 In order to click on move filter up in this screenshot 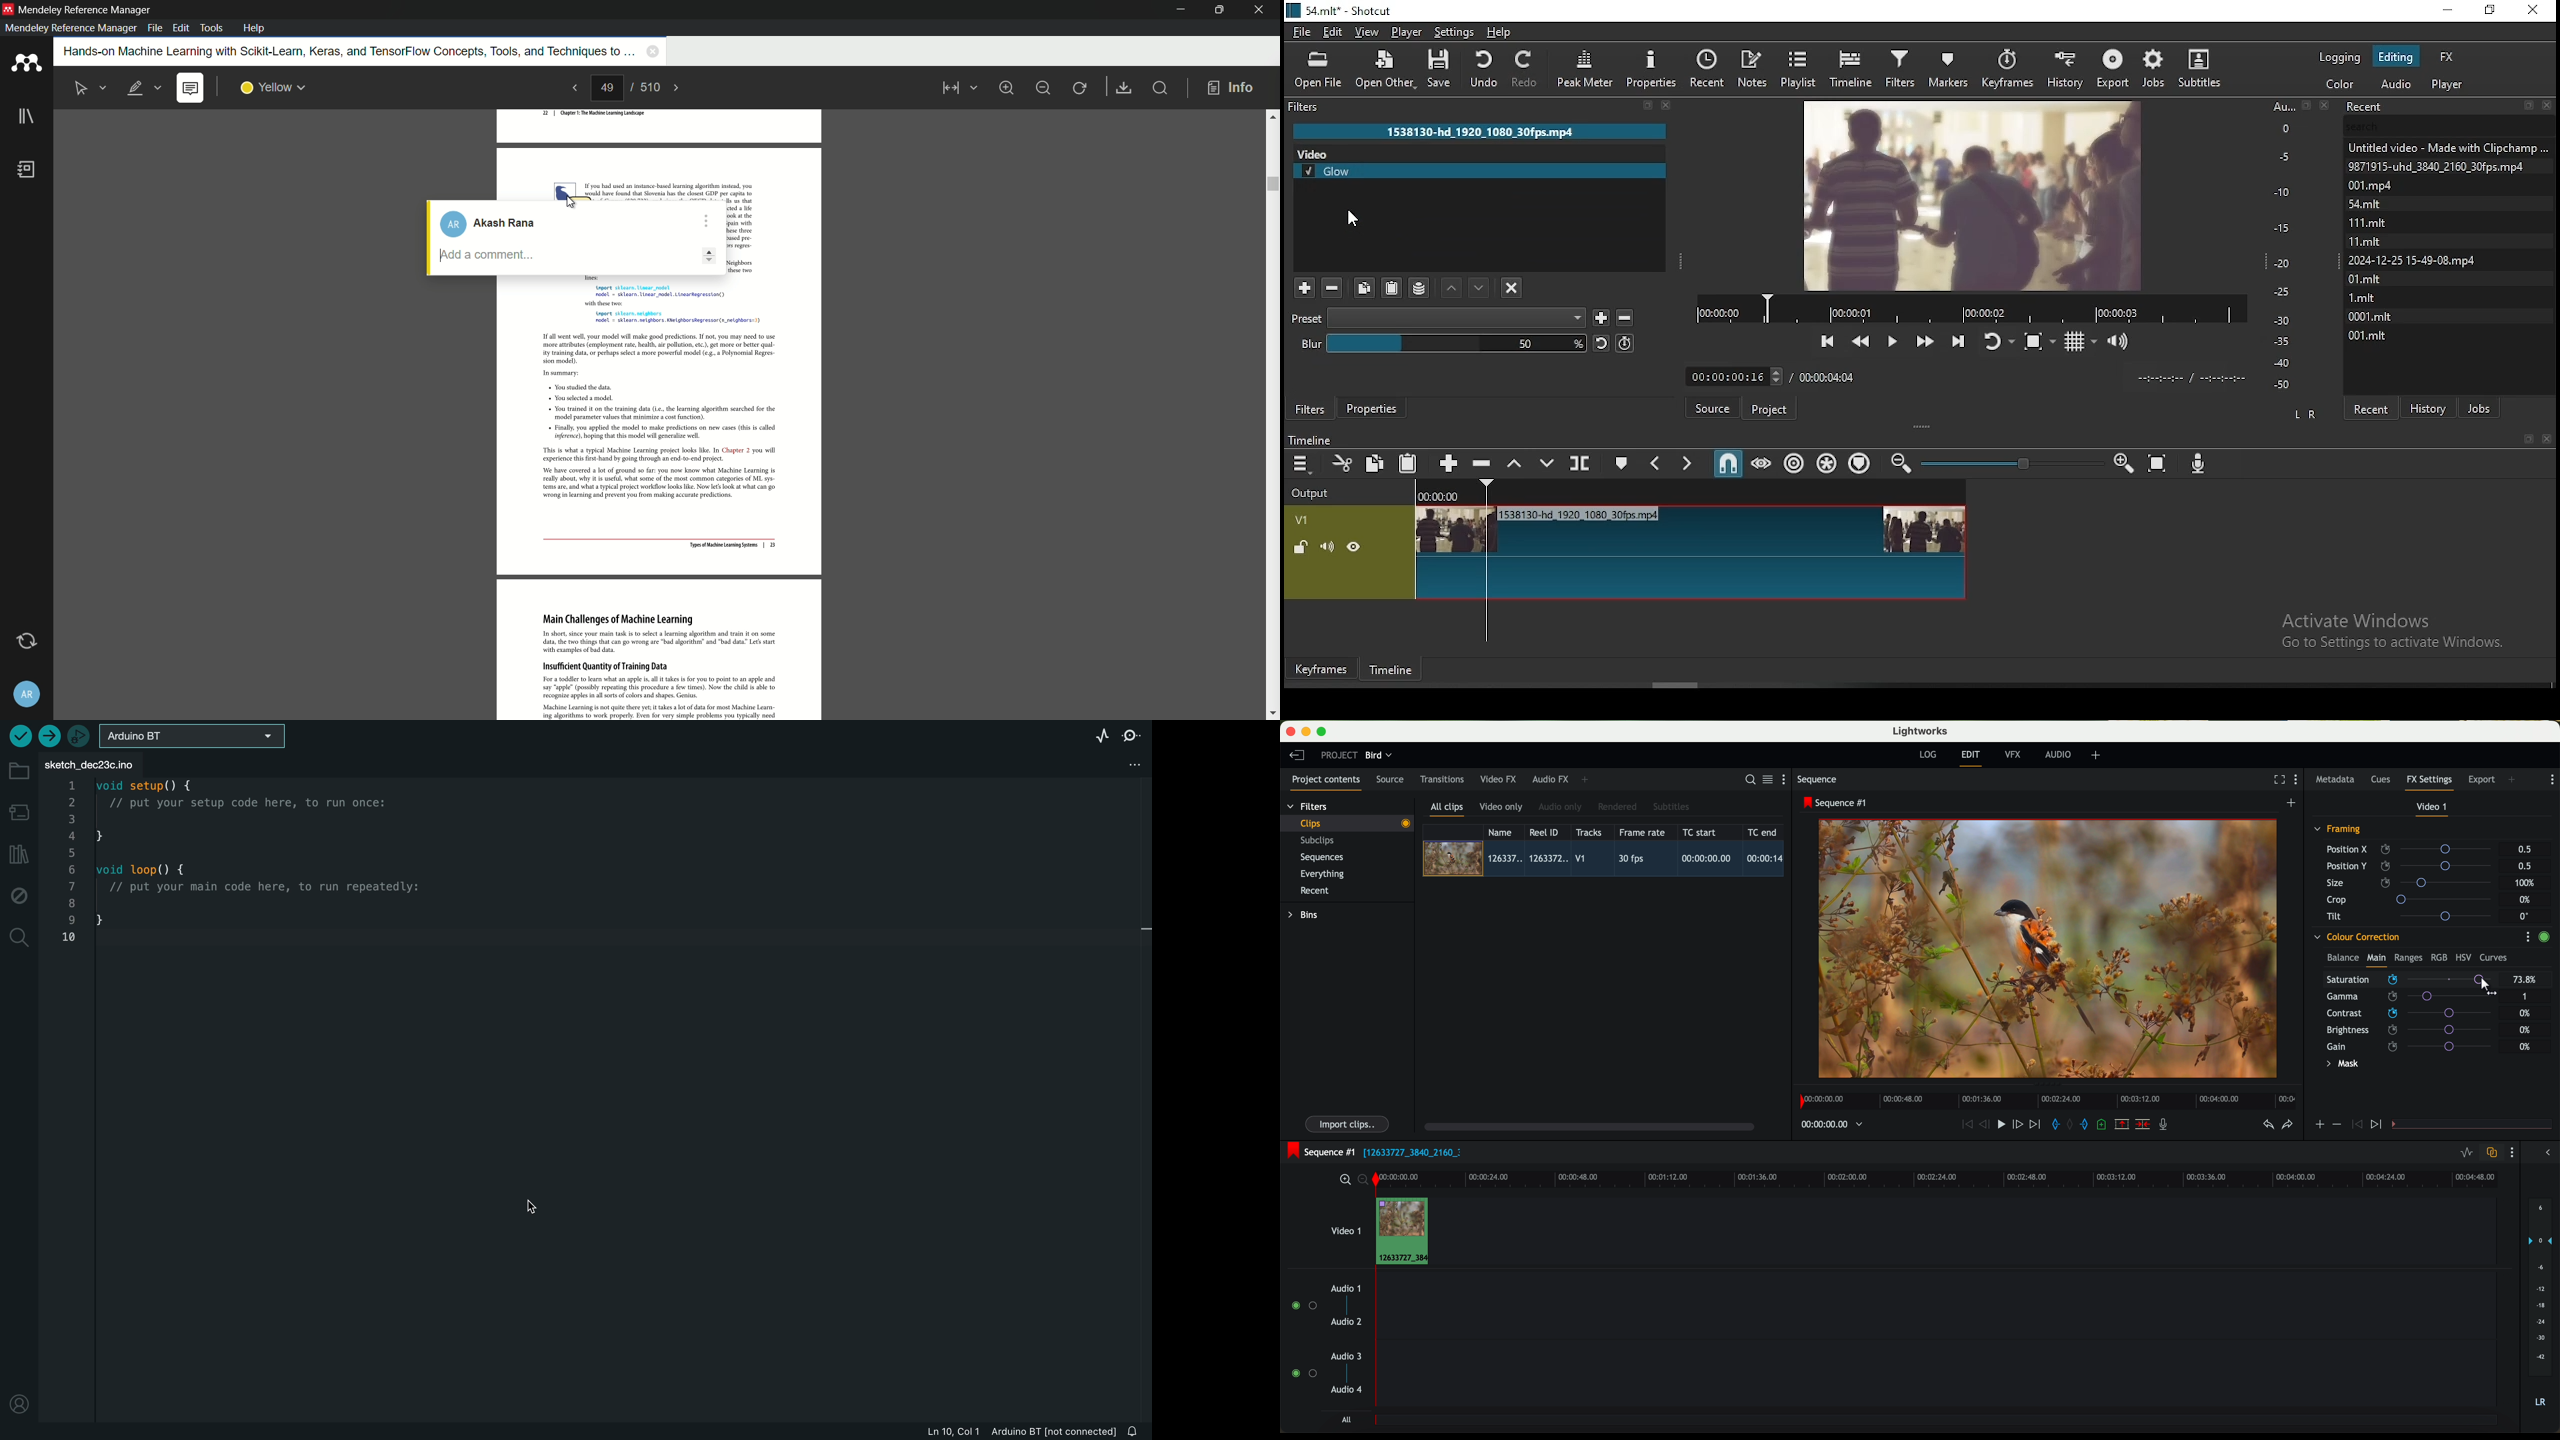, I will do `click(1455, 289)`.